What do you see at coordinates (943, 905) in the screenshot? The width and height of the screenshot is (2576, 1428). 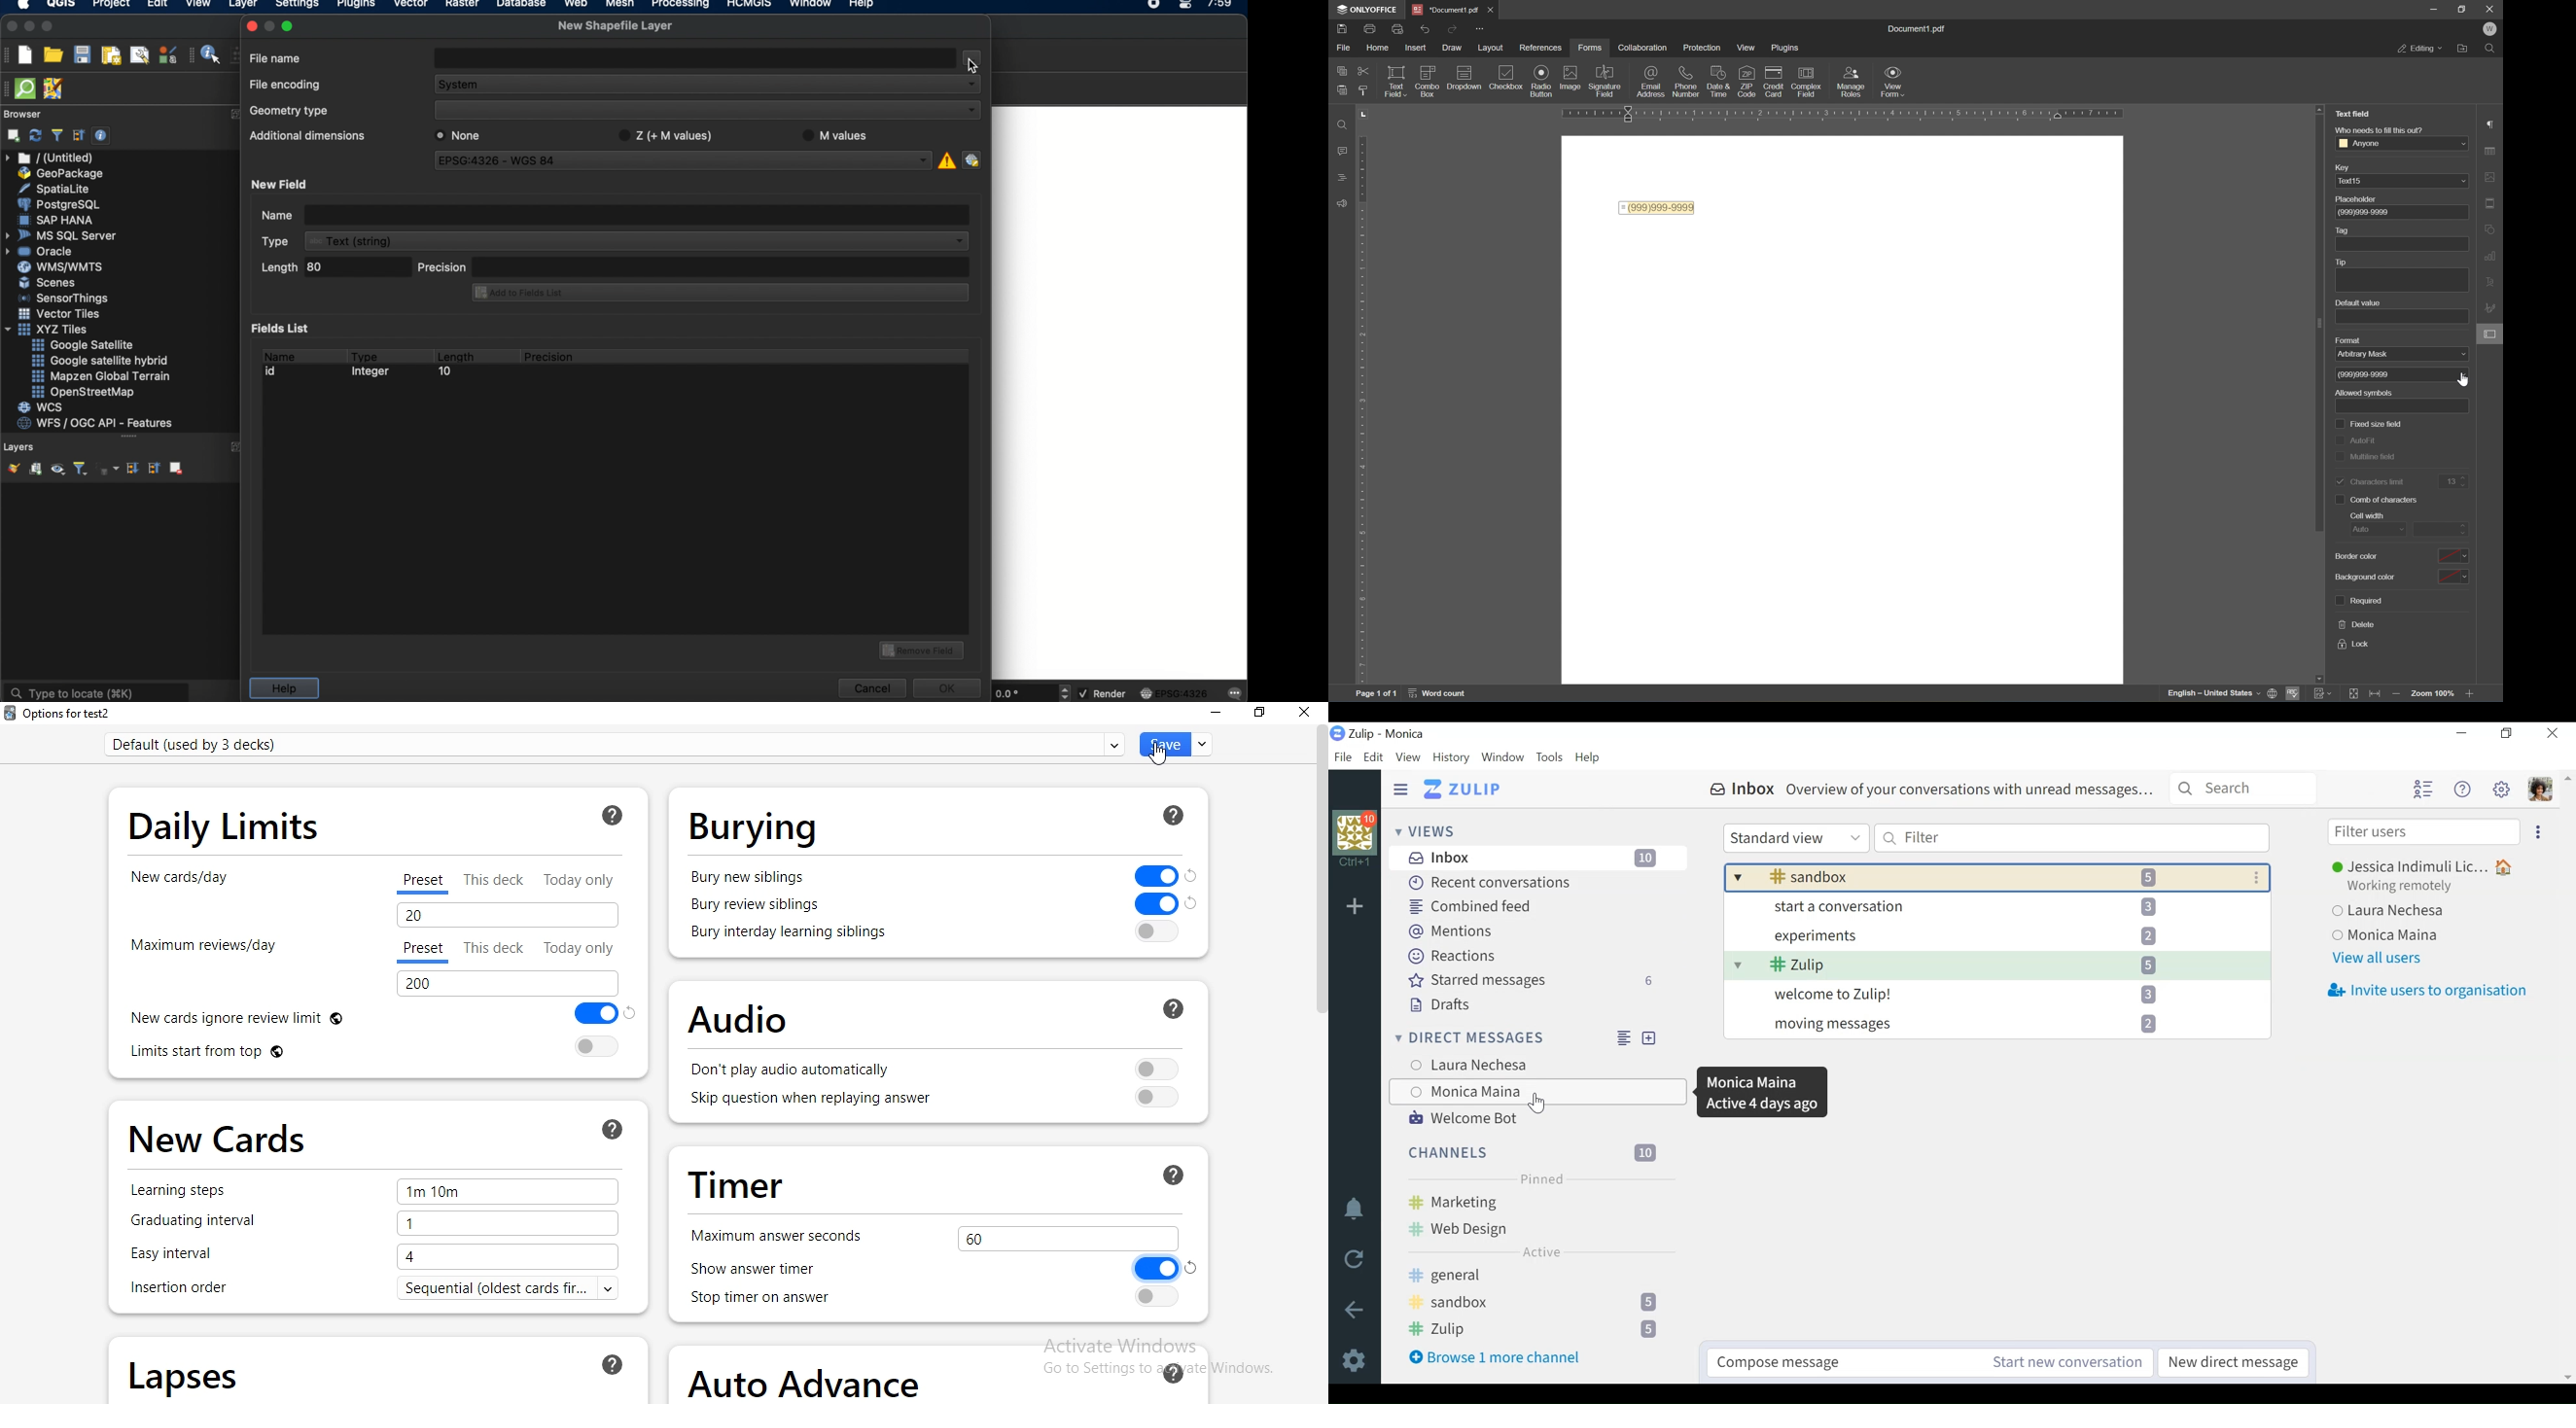 I see `bury new siblings` at bounding box center [943, 905].